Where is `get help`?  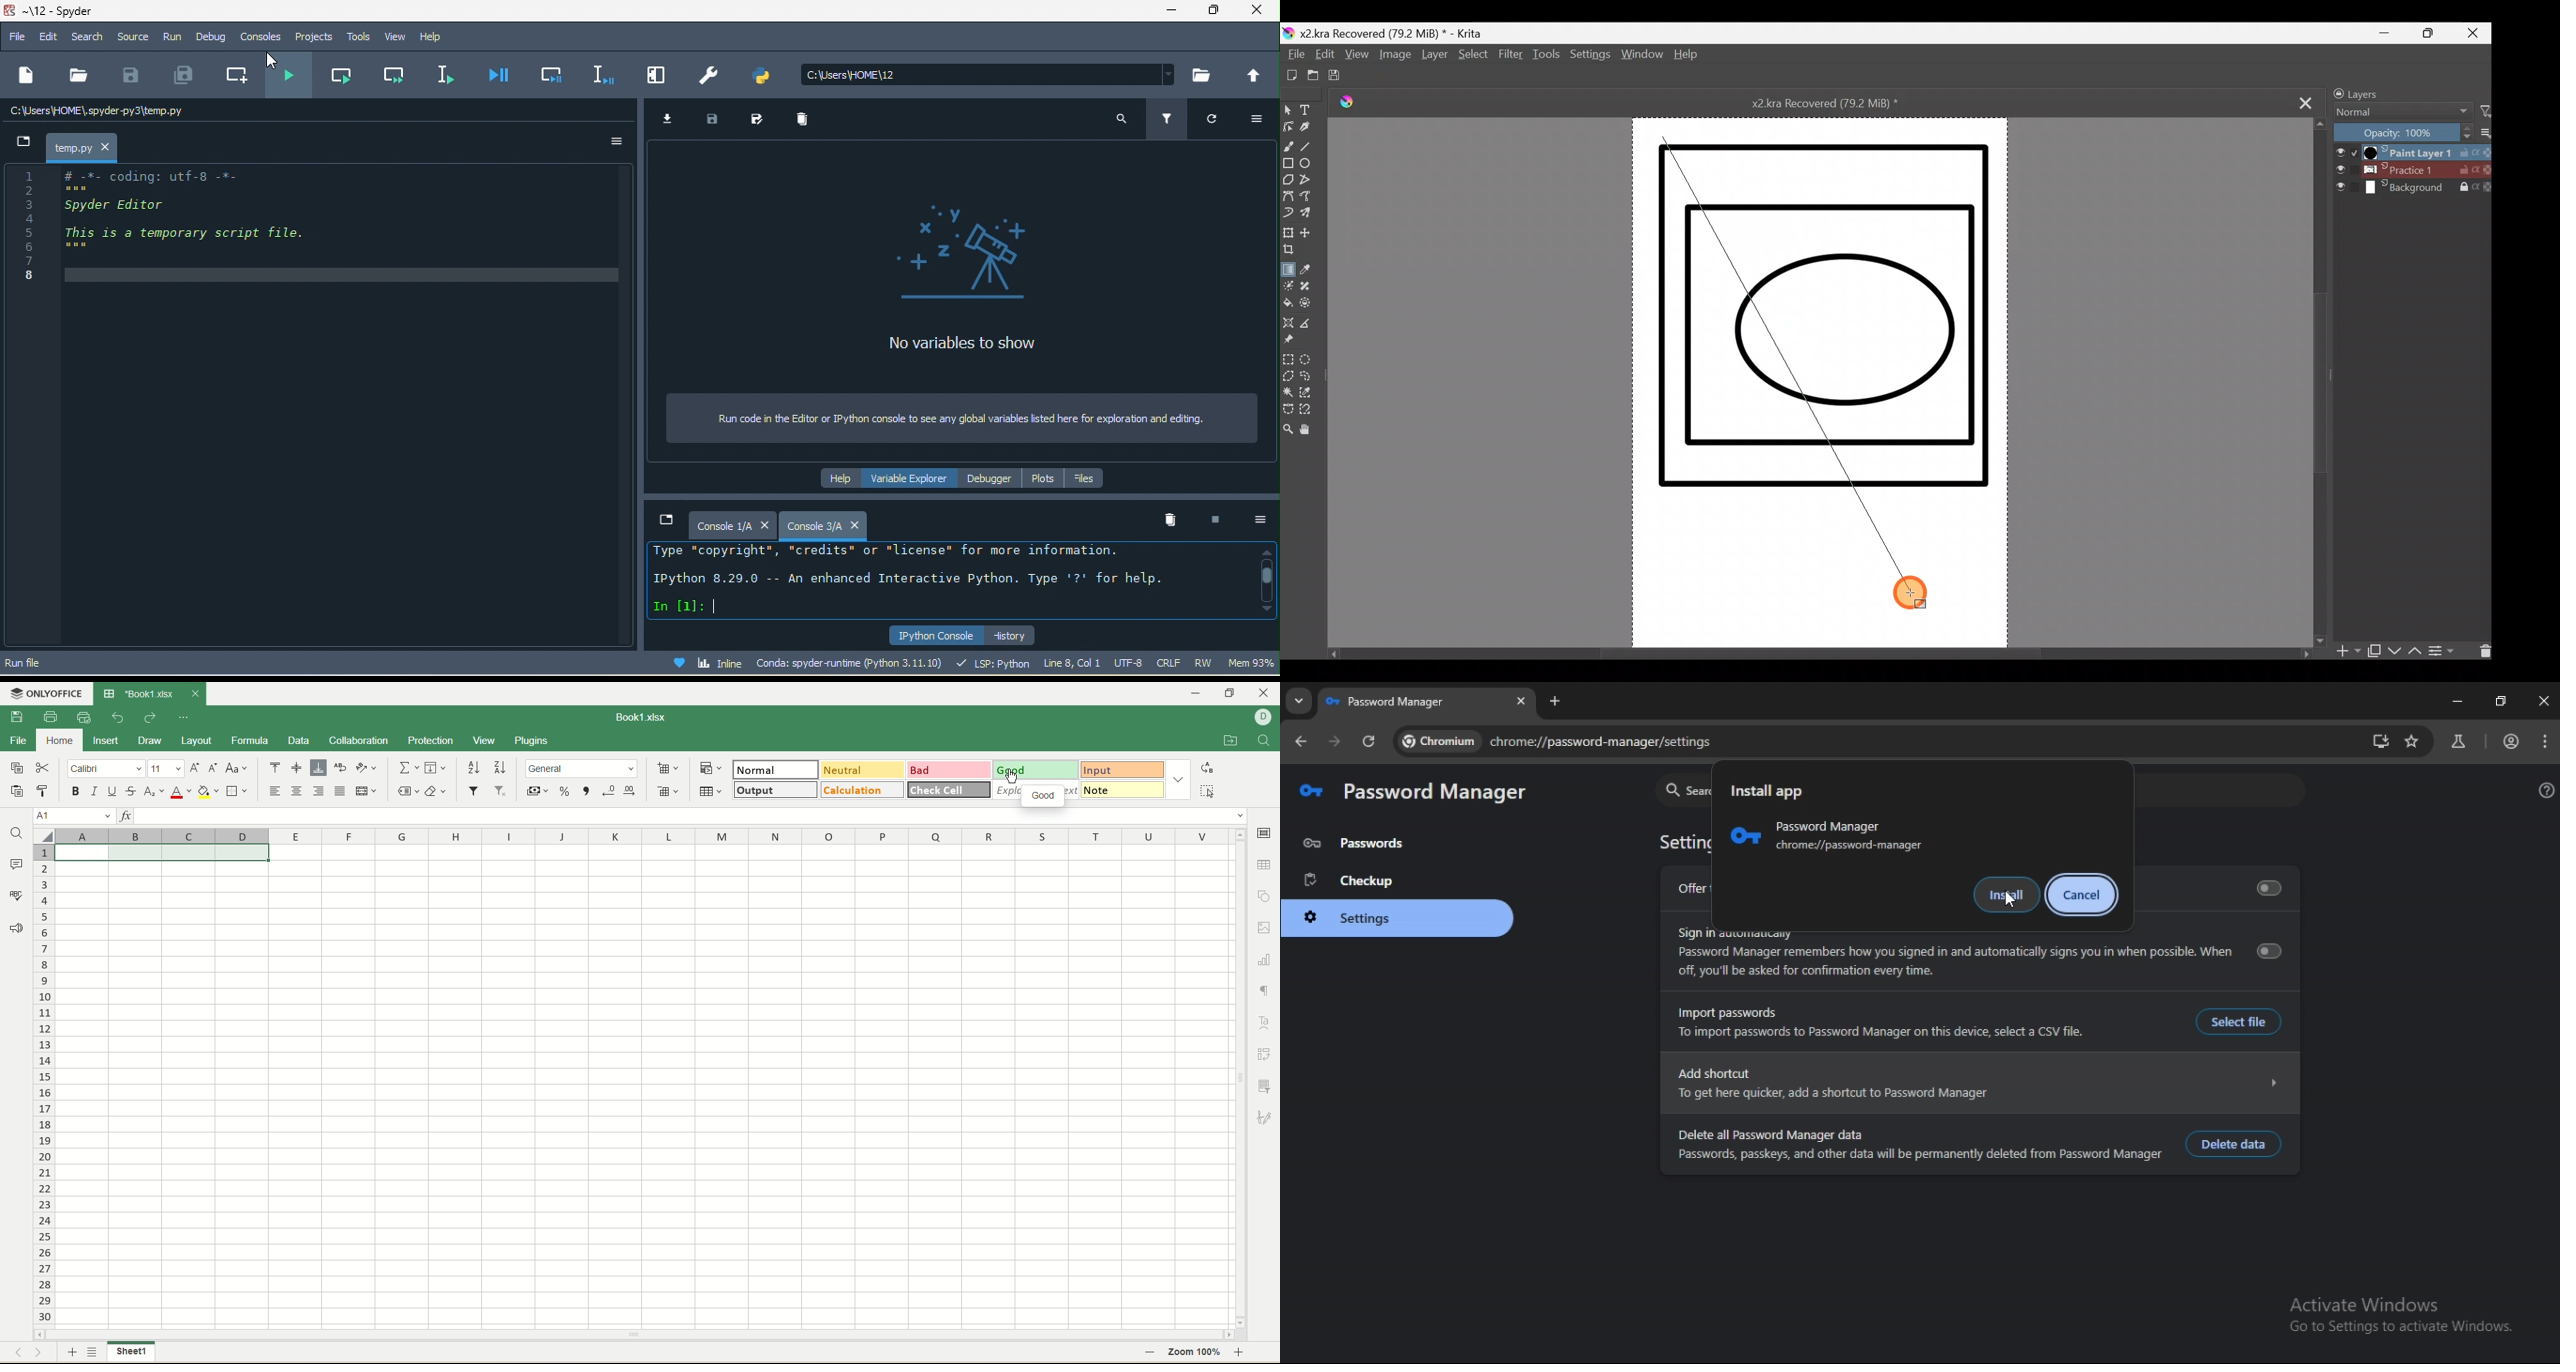 get help is located at coordinates (2543, 789).